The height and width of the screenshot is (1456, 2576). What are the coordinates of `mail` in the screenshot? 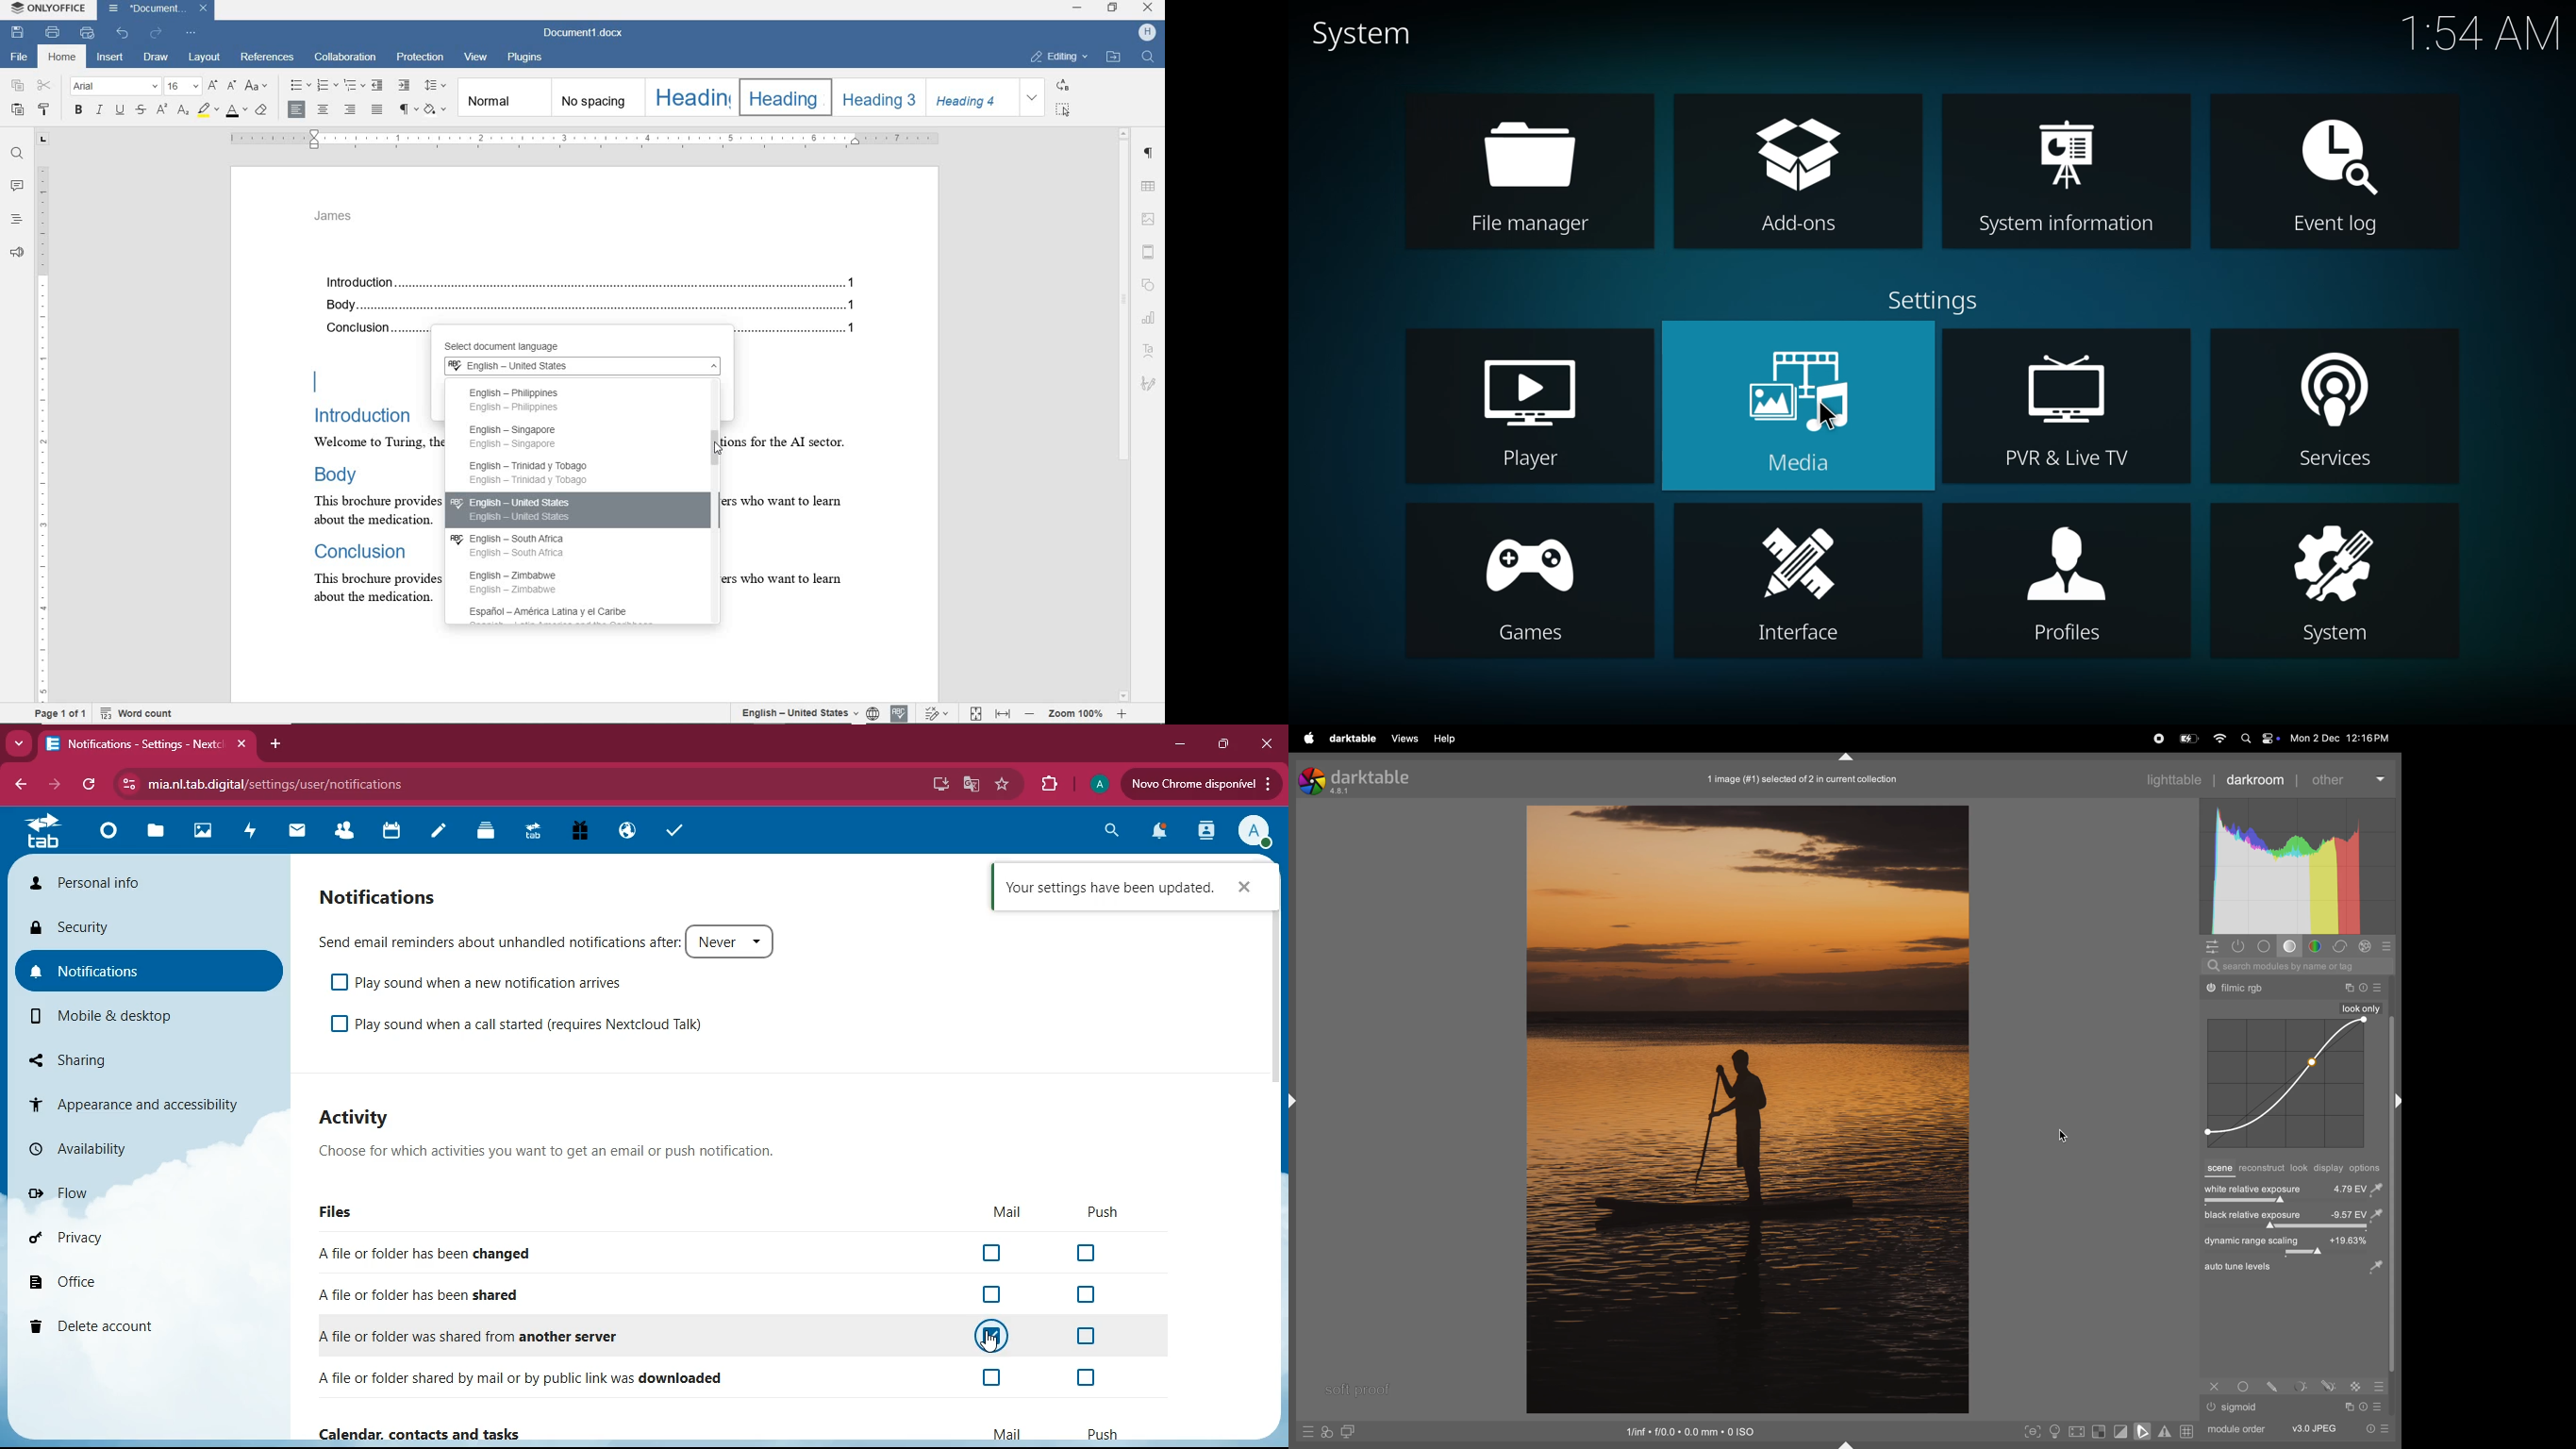 It's located at (999, 1210).